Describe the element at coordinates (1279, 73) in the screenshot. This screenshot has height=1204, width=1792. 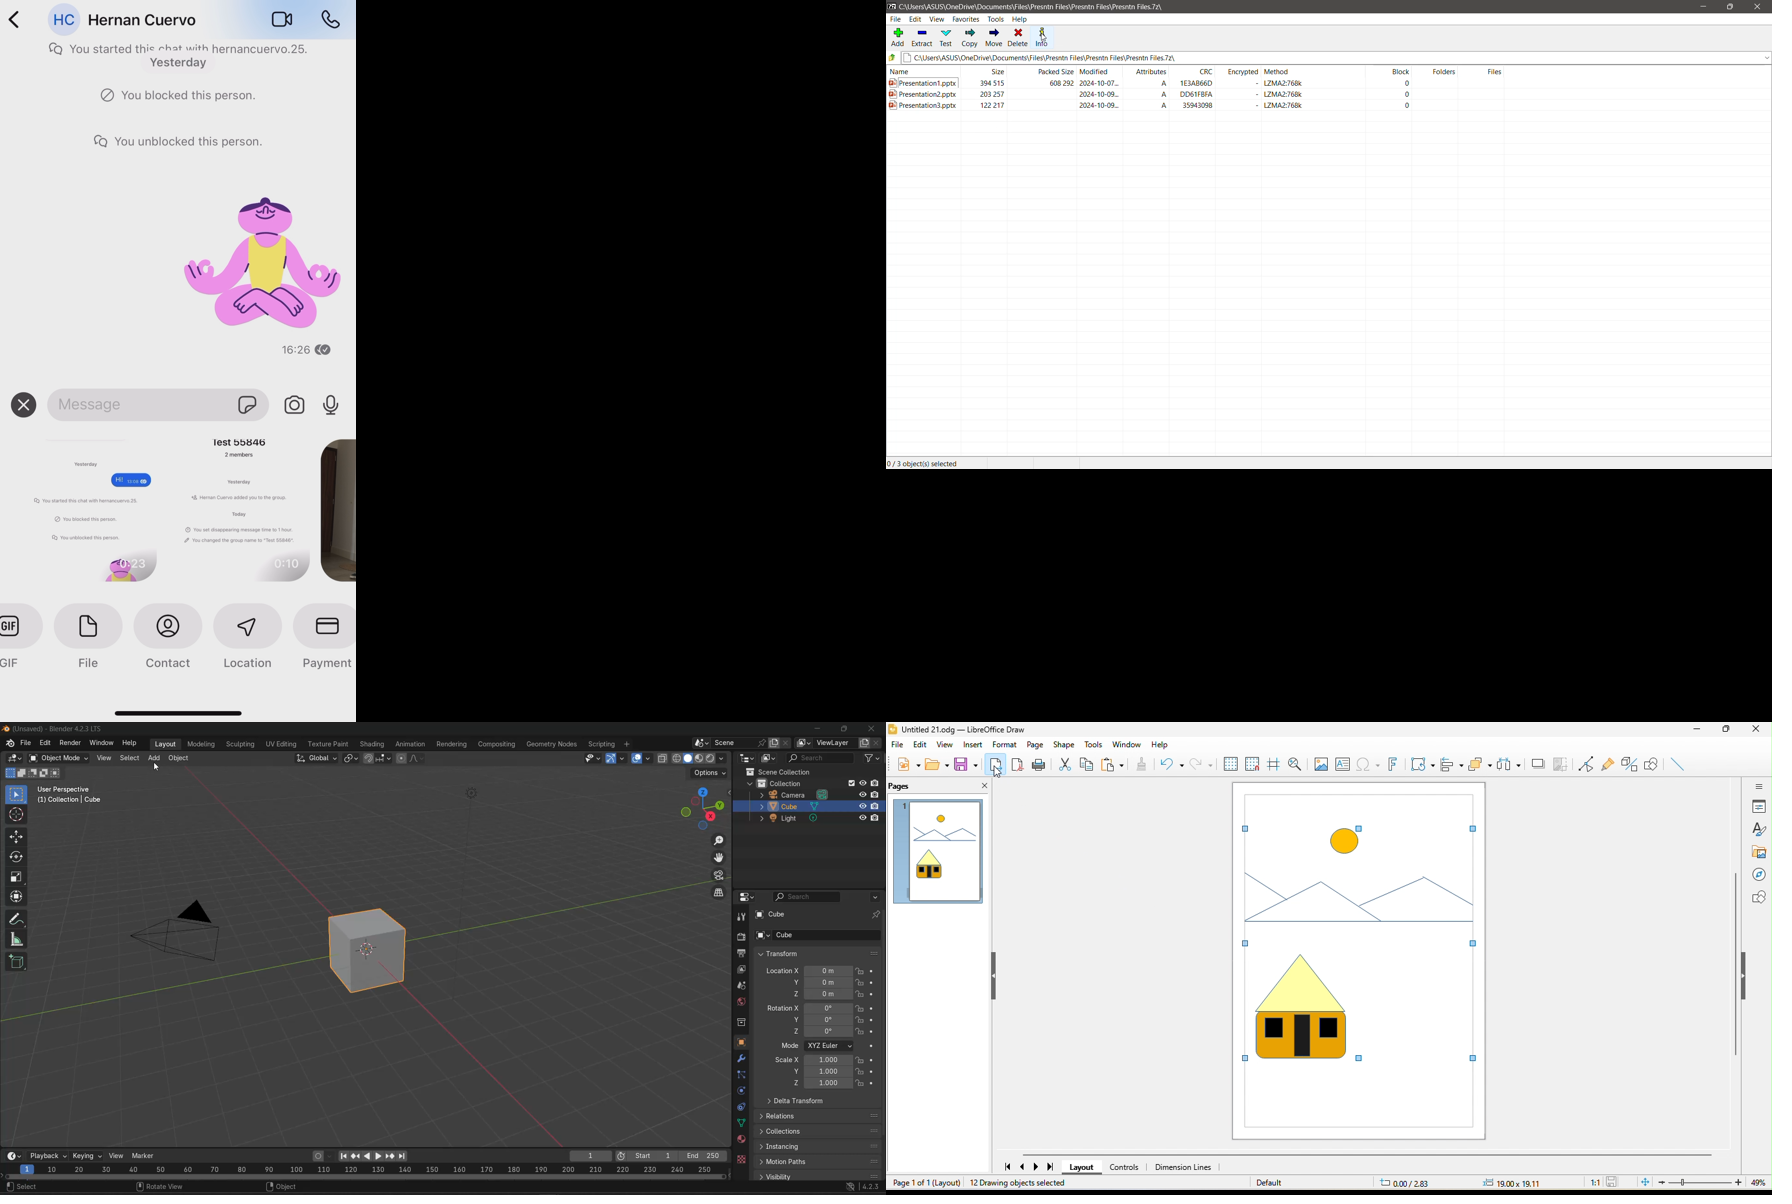
I see `Method` at that location.